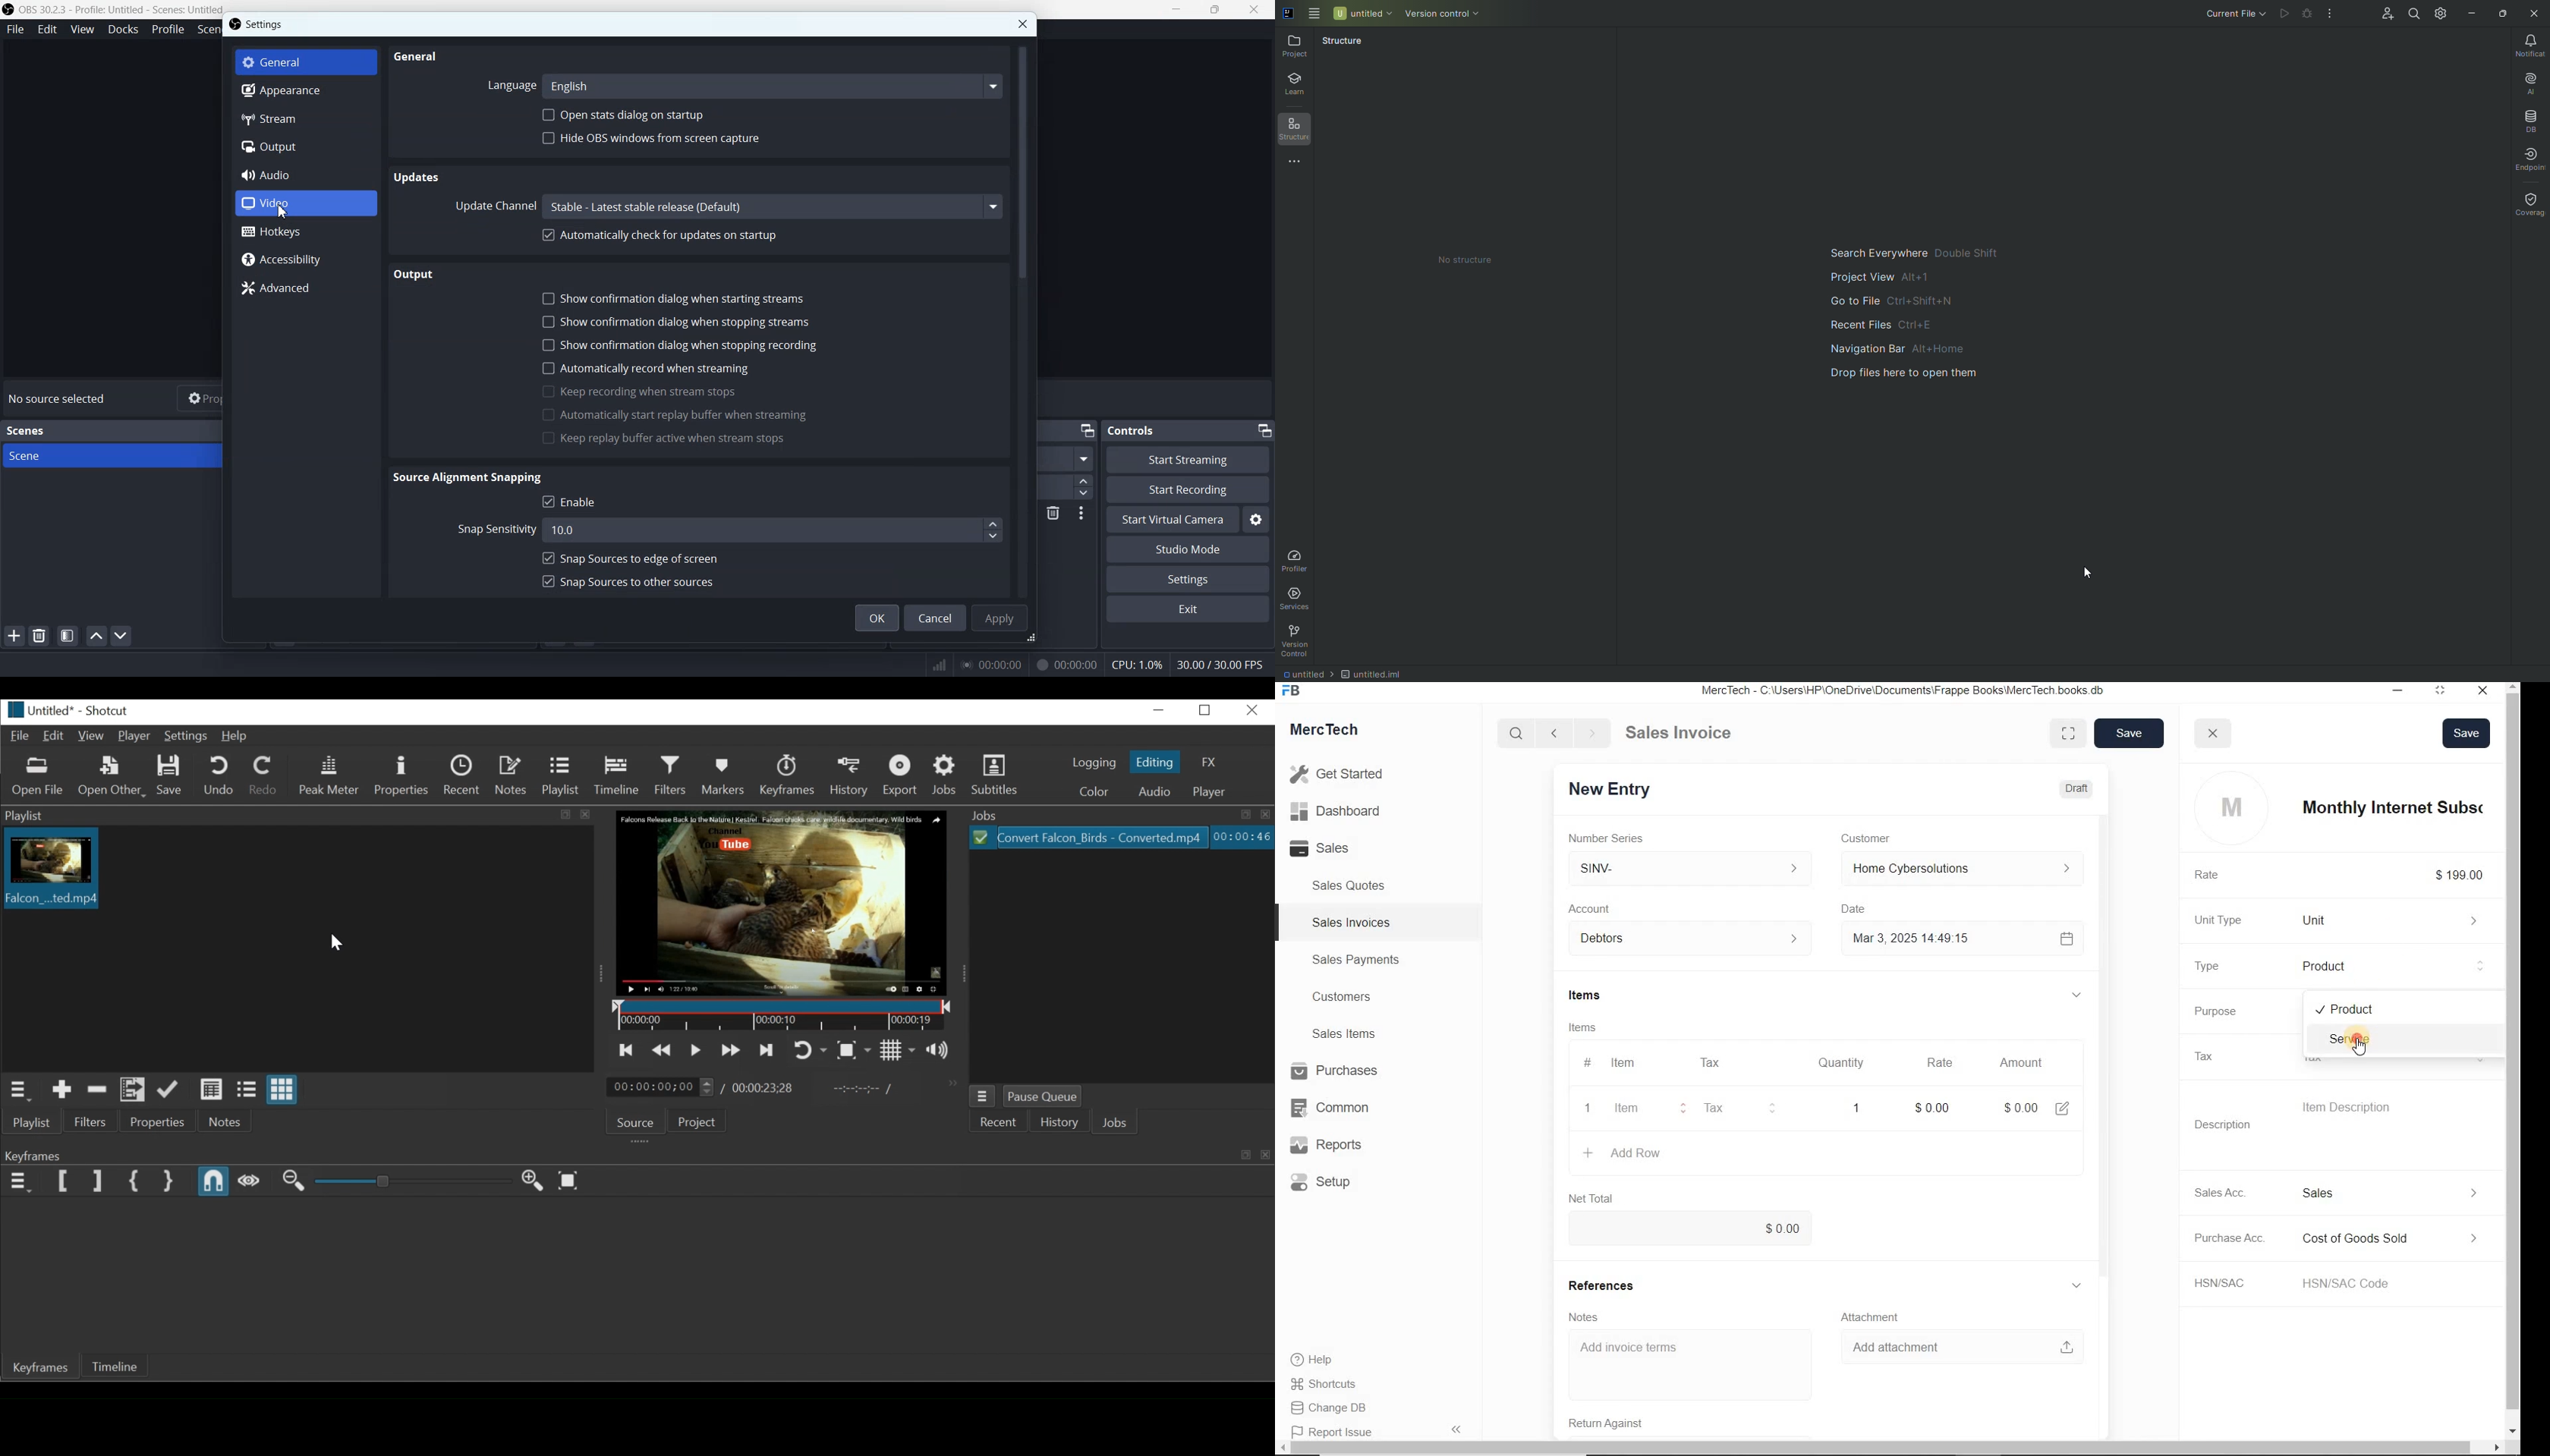  Describe the element at coordinates (1188, 609) in the screenshot. I see `Exit` at that location.